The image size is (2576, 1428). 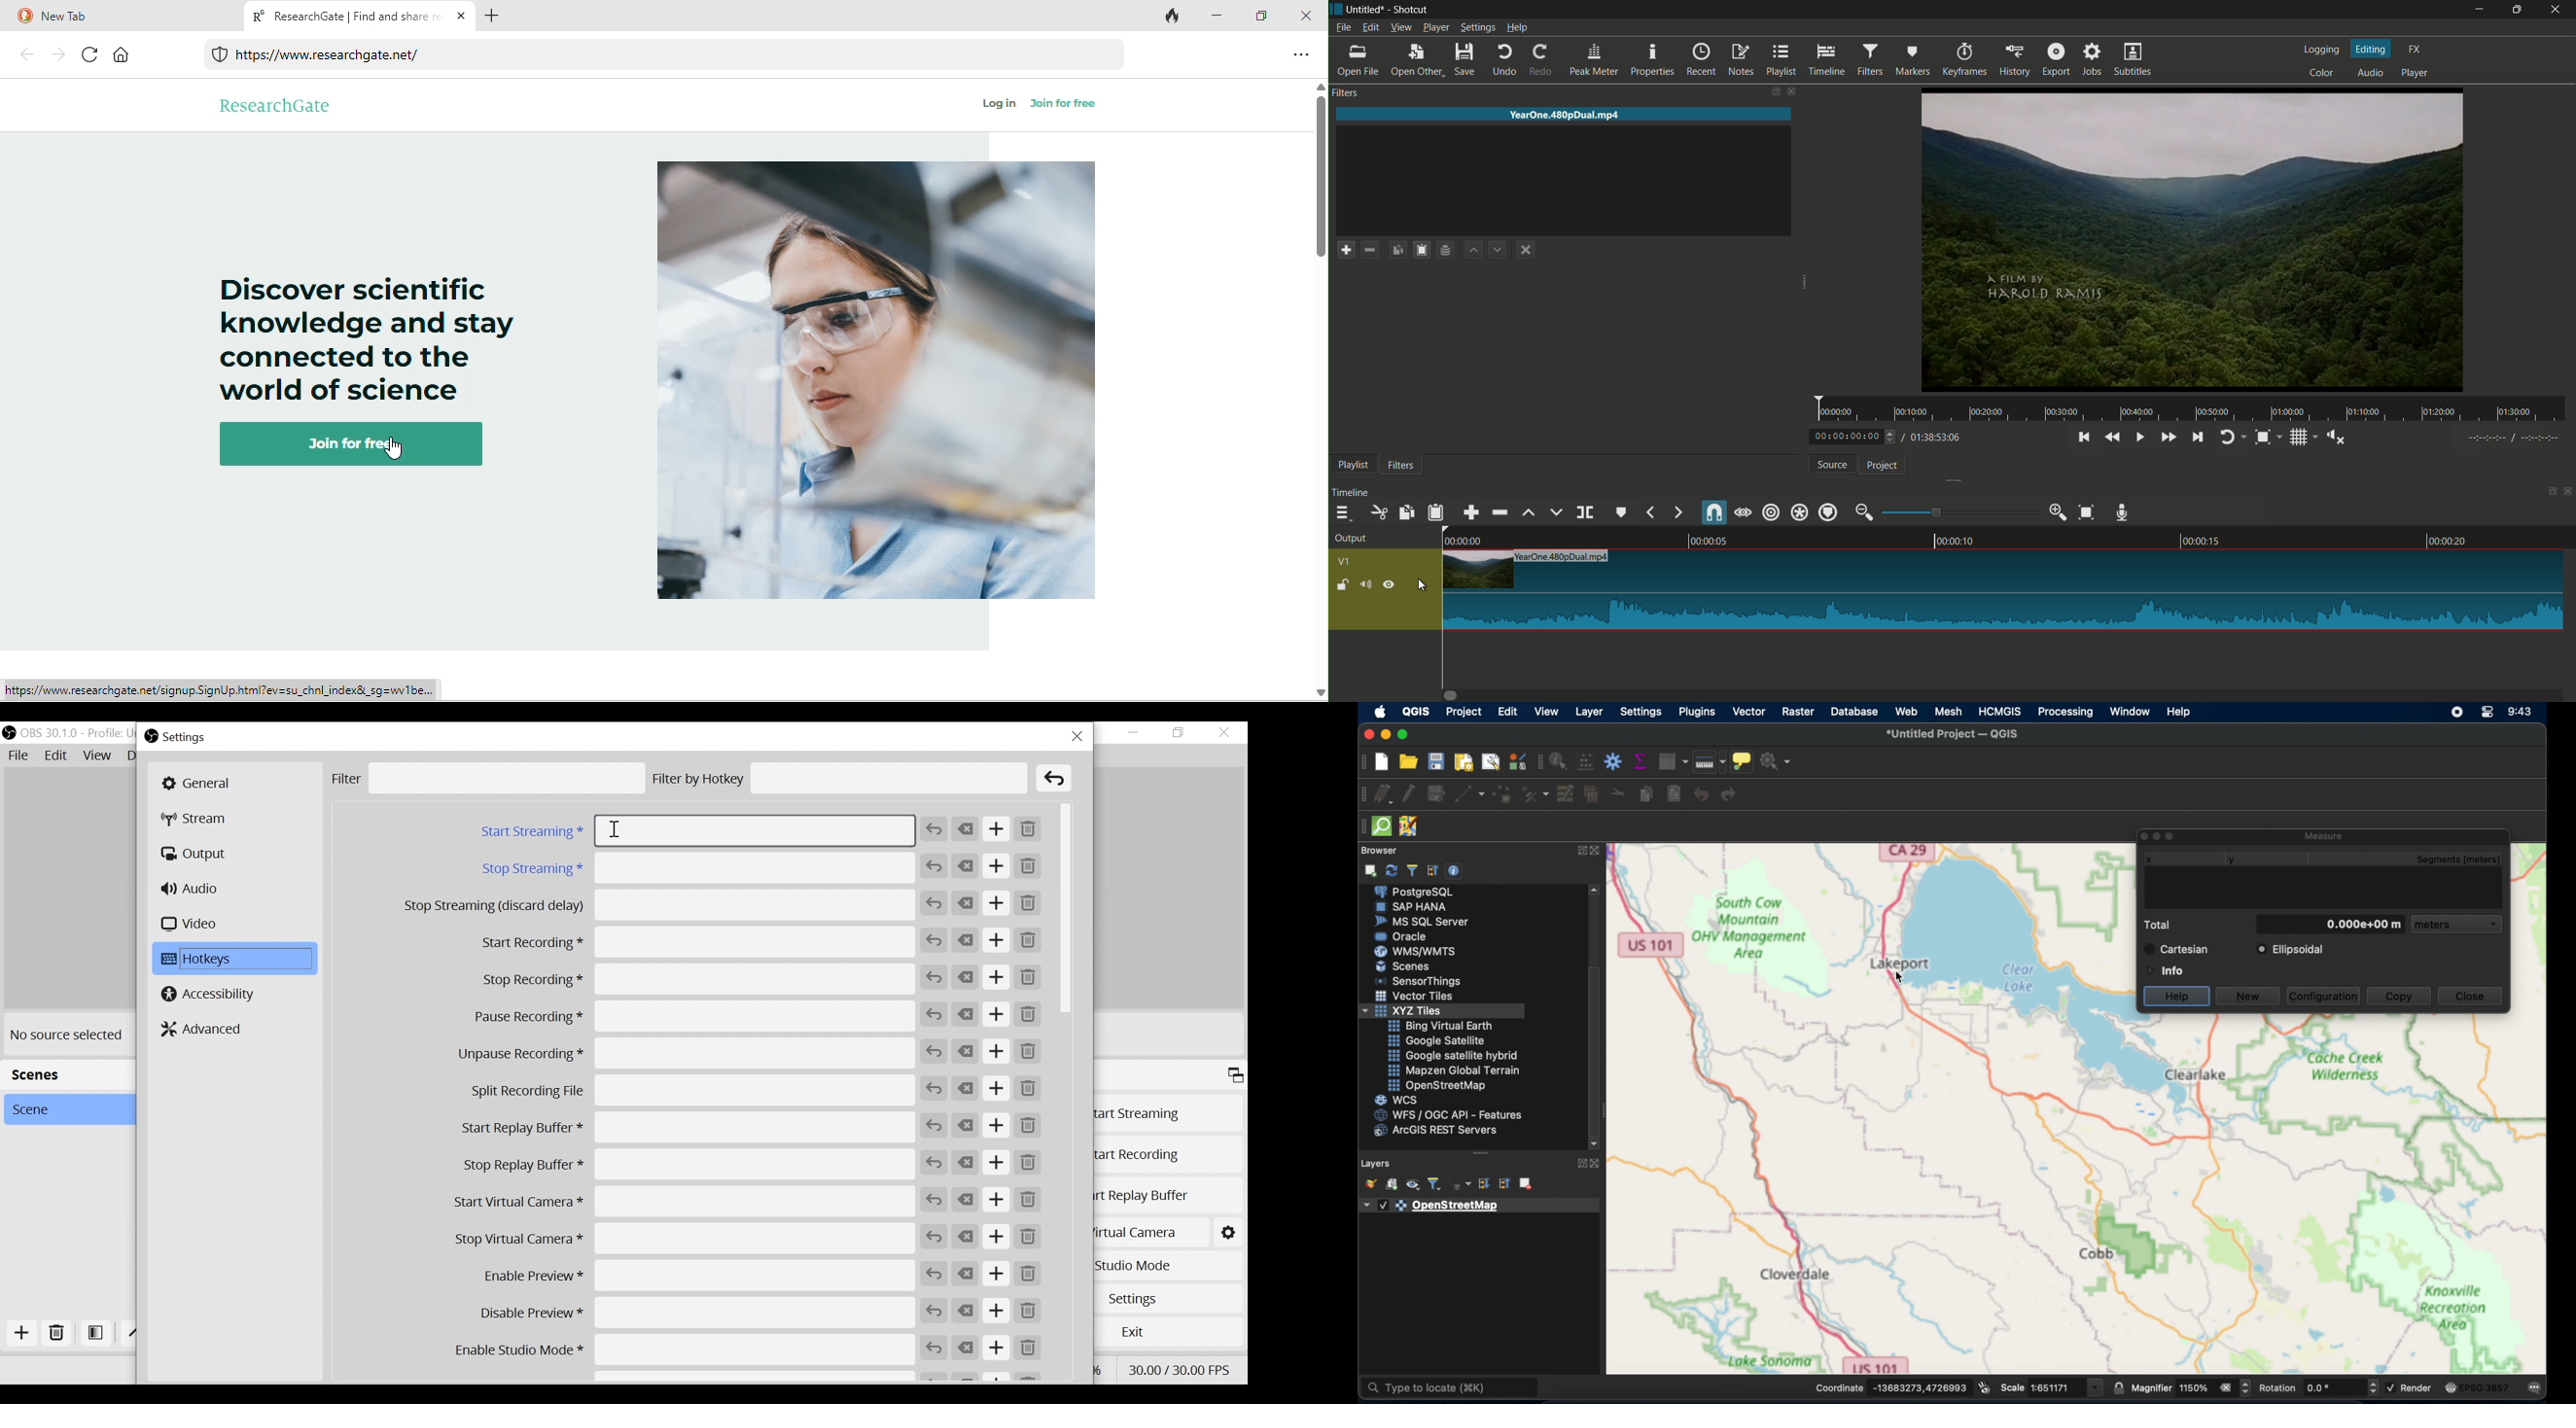 What do you see at coordinates (2370, 72) in the screenshot?
I see `audio` at bounding box center [2370, 72].